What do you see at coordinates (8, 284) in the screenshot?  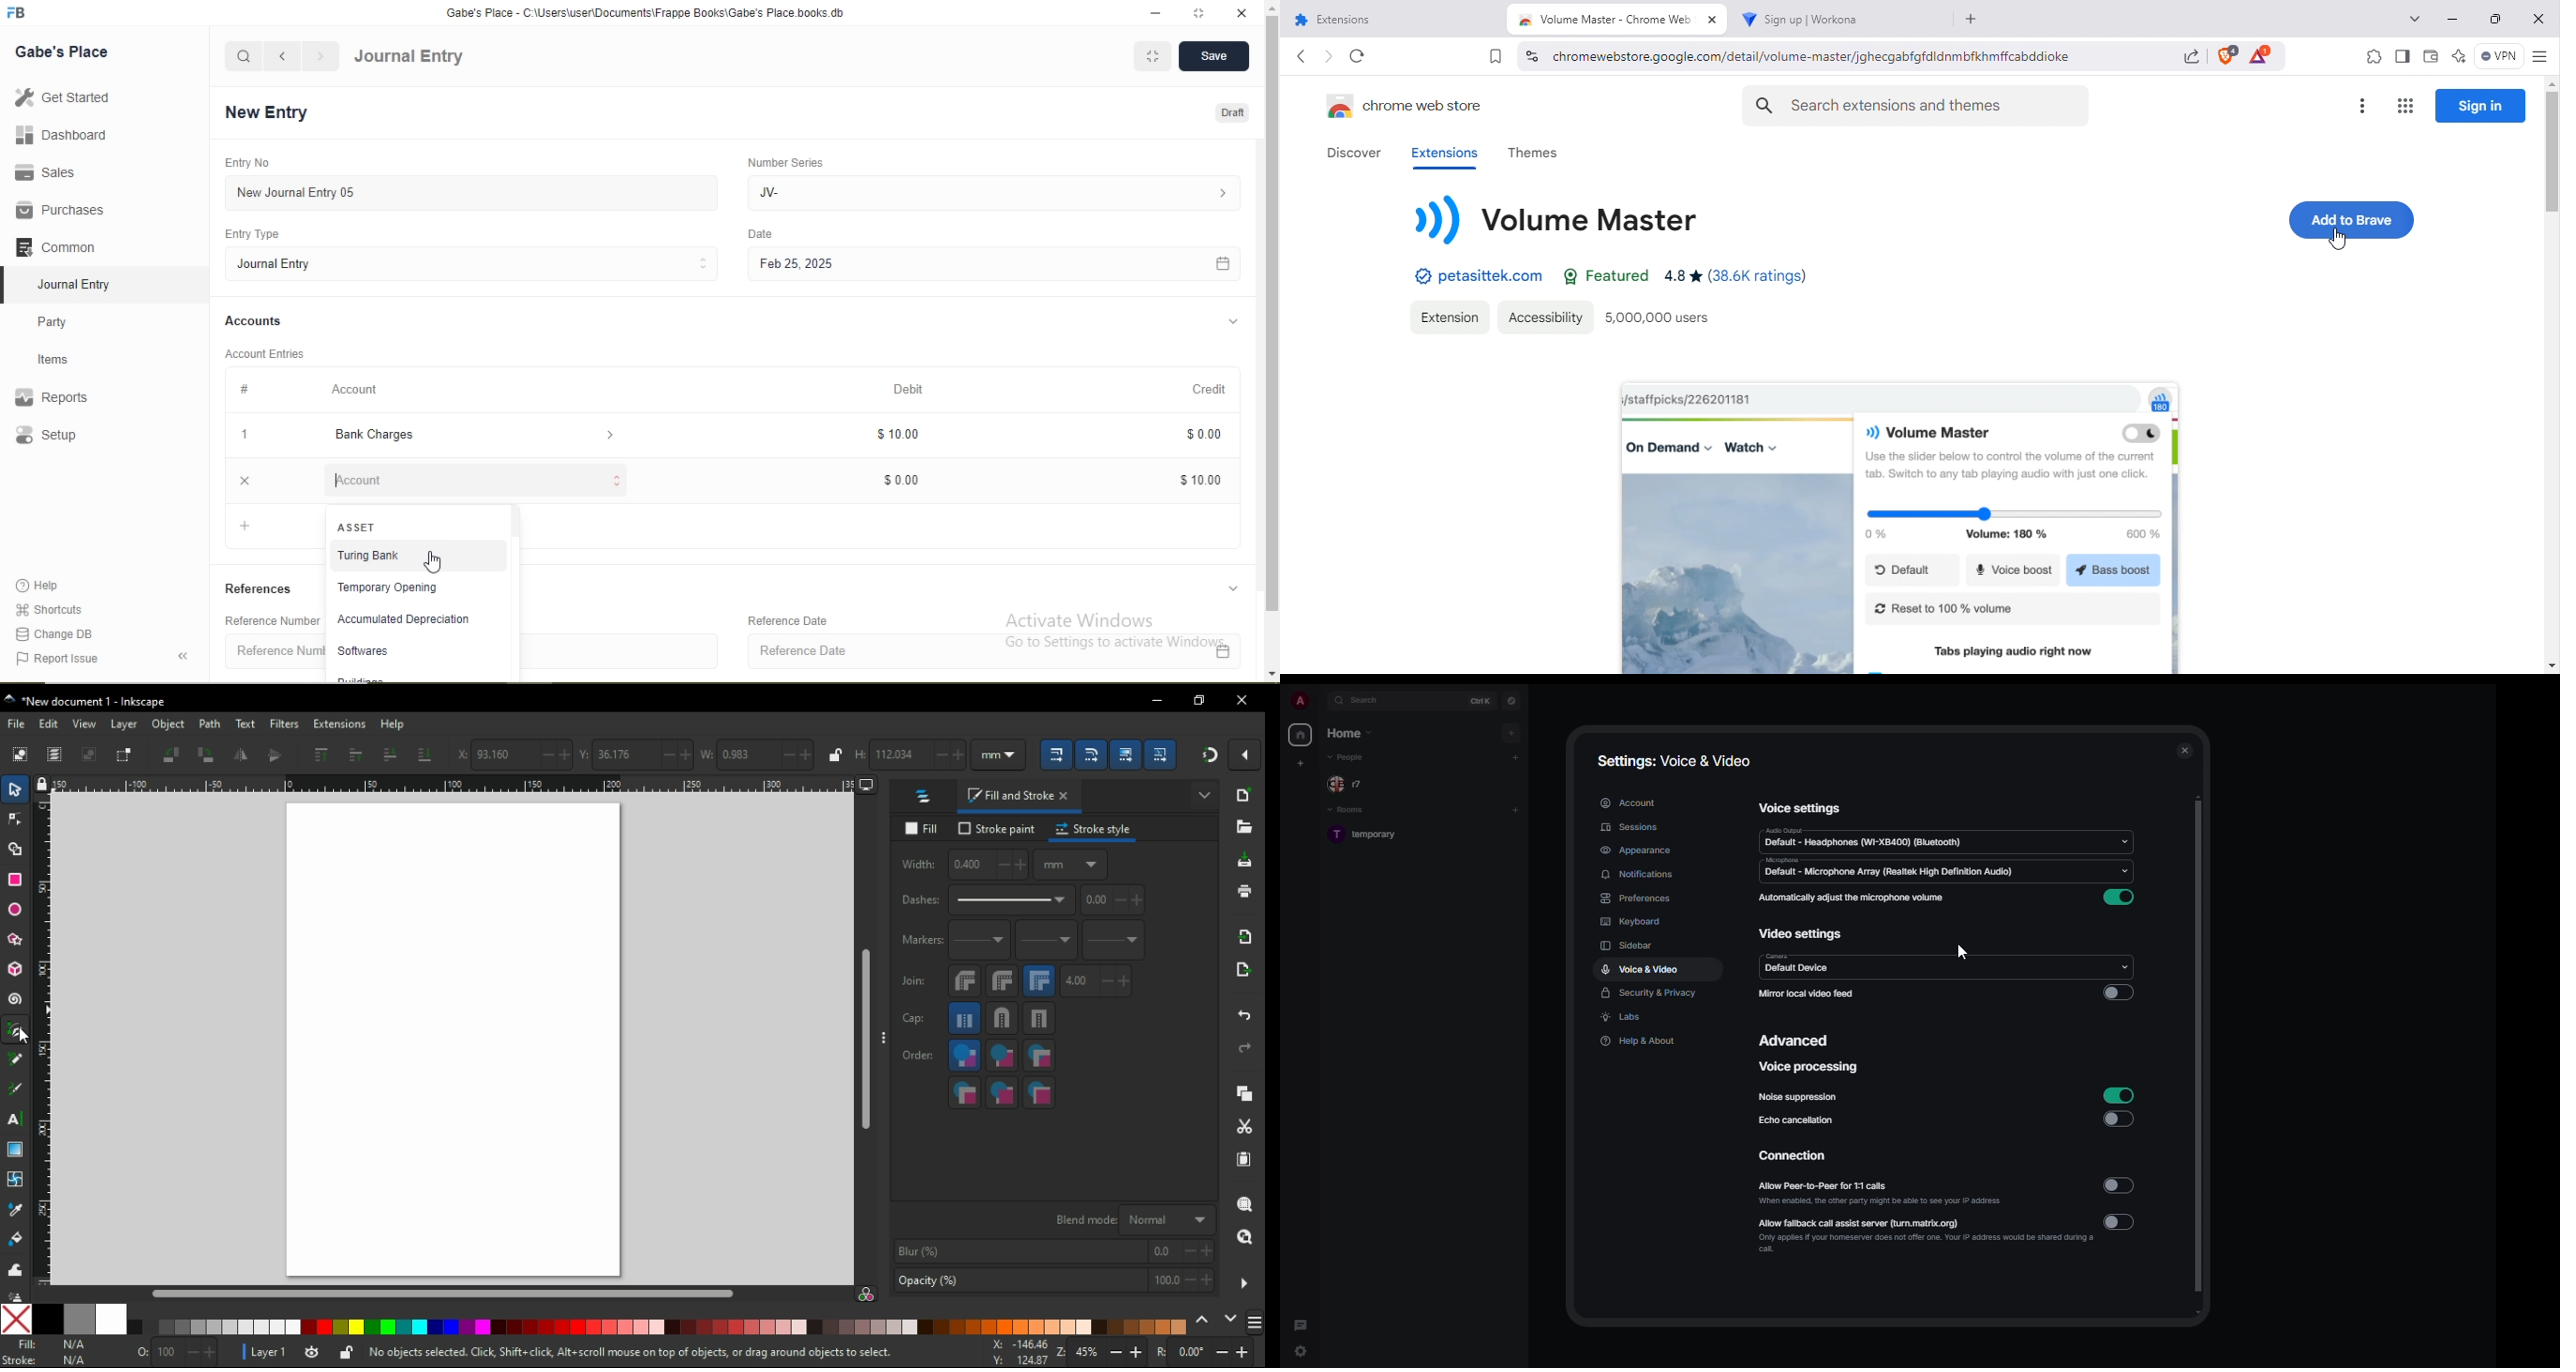 I see `selected` at bounding box center [8, 284].